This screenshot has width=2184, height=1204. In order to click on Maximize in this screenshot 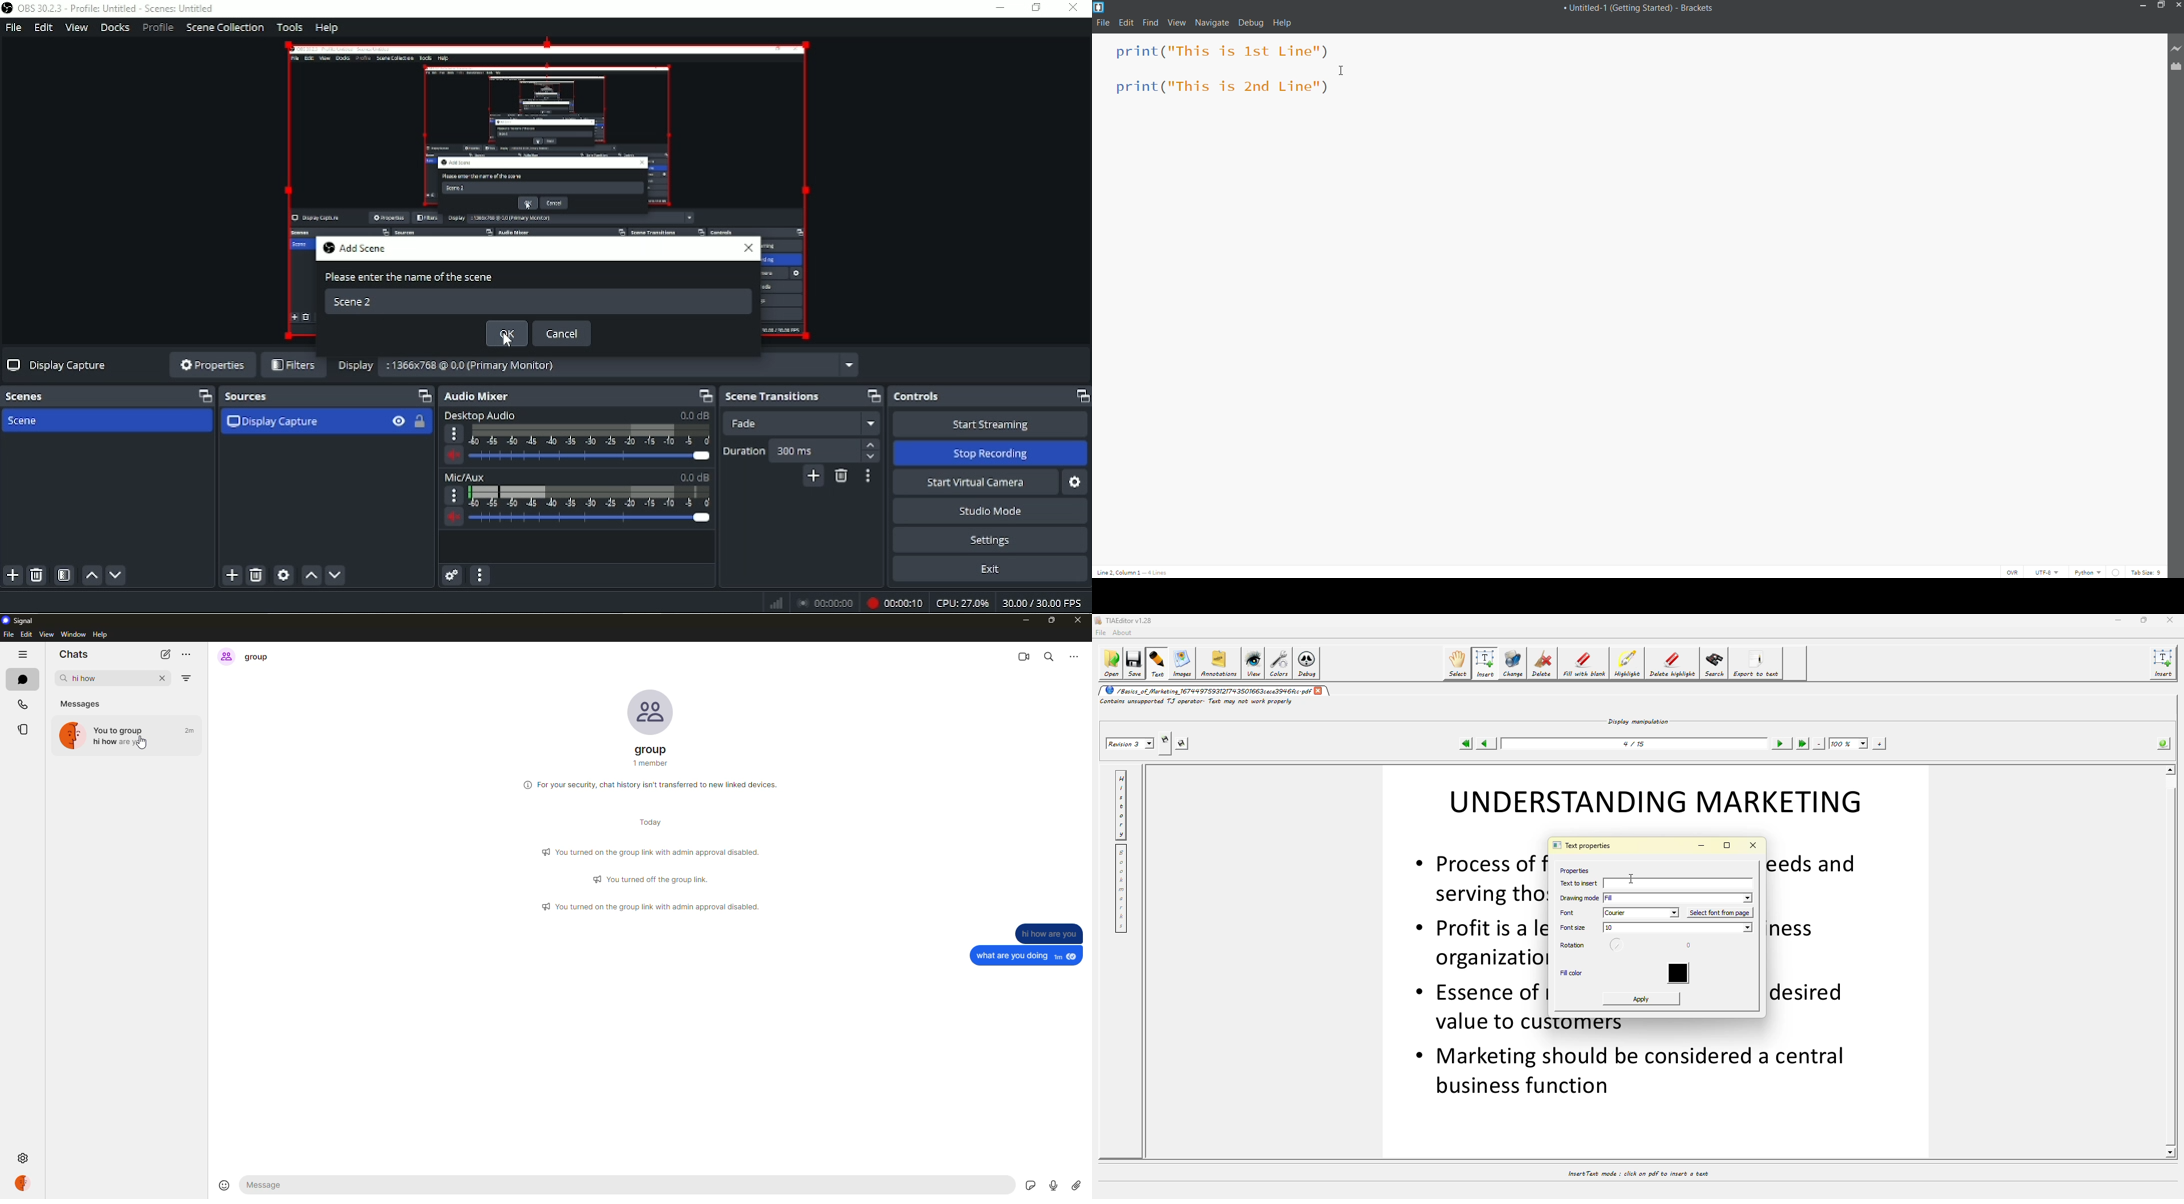, I will do `click(702, 395)`.